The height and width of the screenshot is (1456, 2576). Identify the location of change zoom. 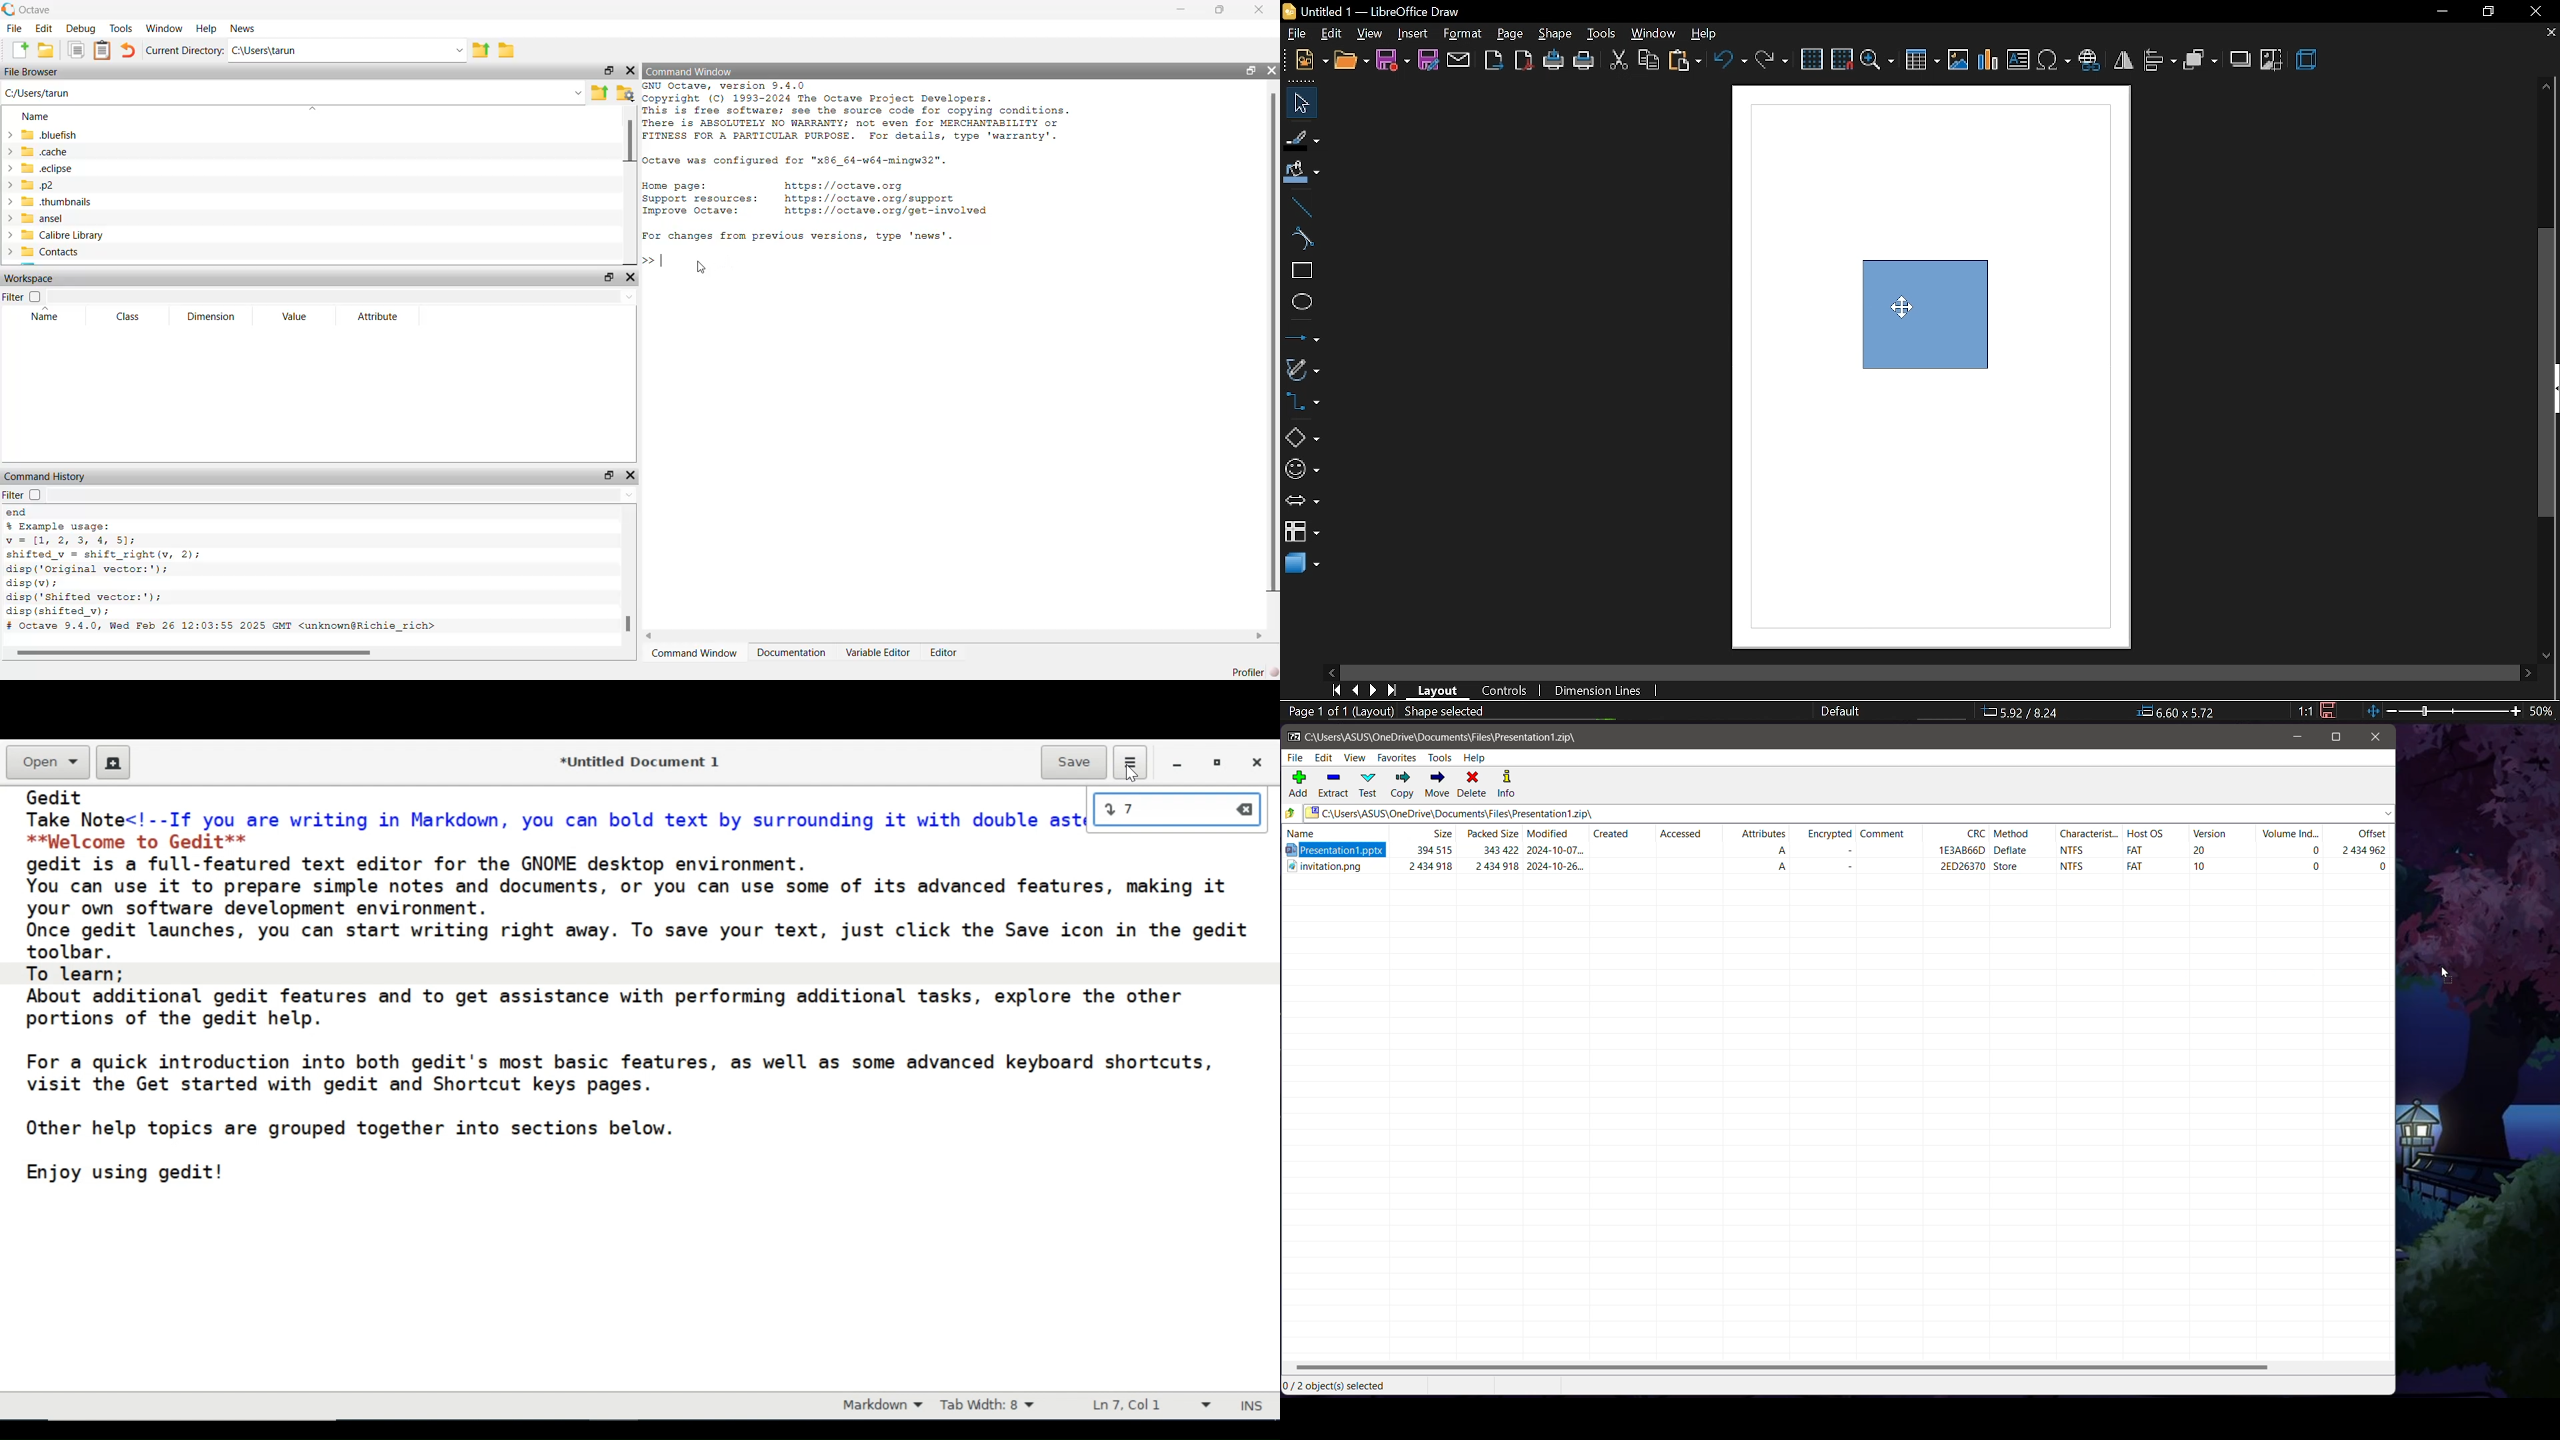
(2462, 712).